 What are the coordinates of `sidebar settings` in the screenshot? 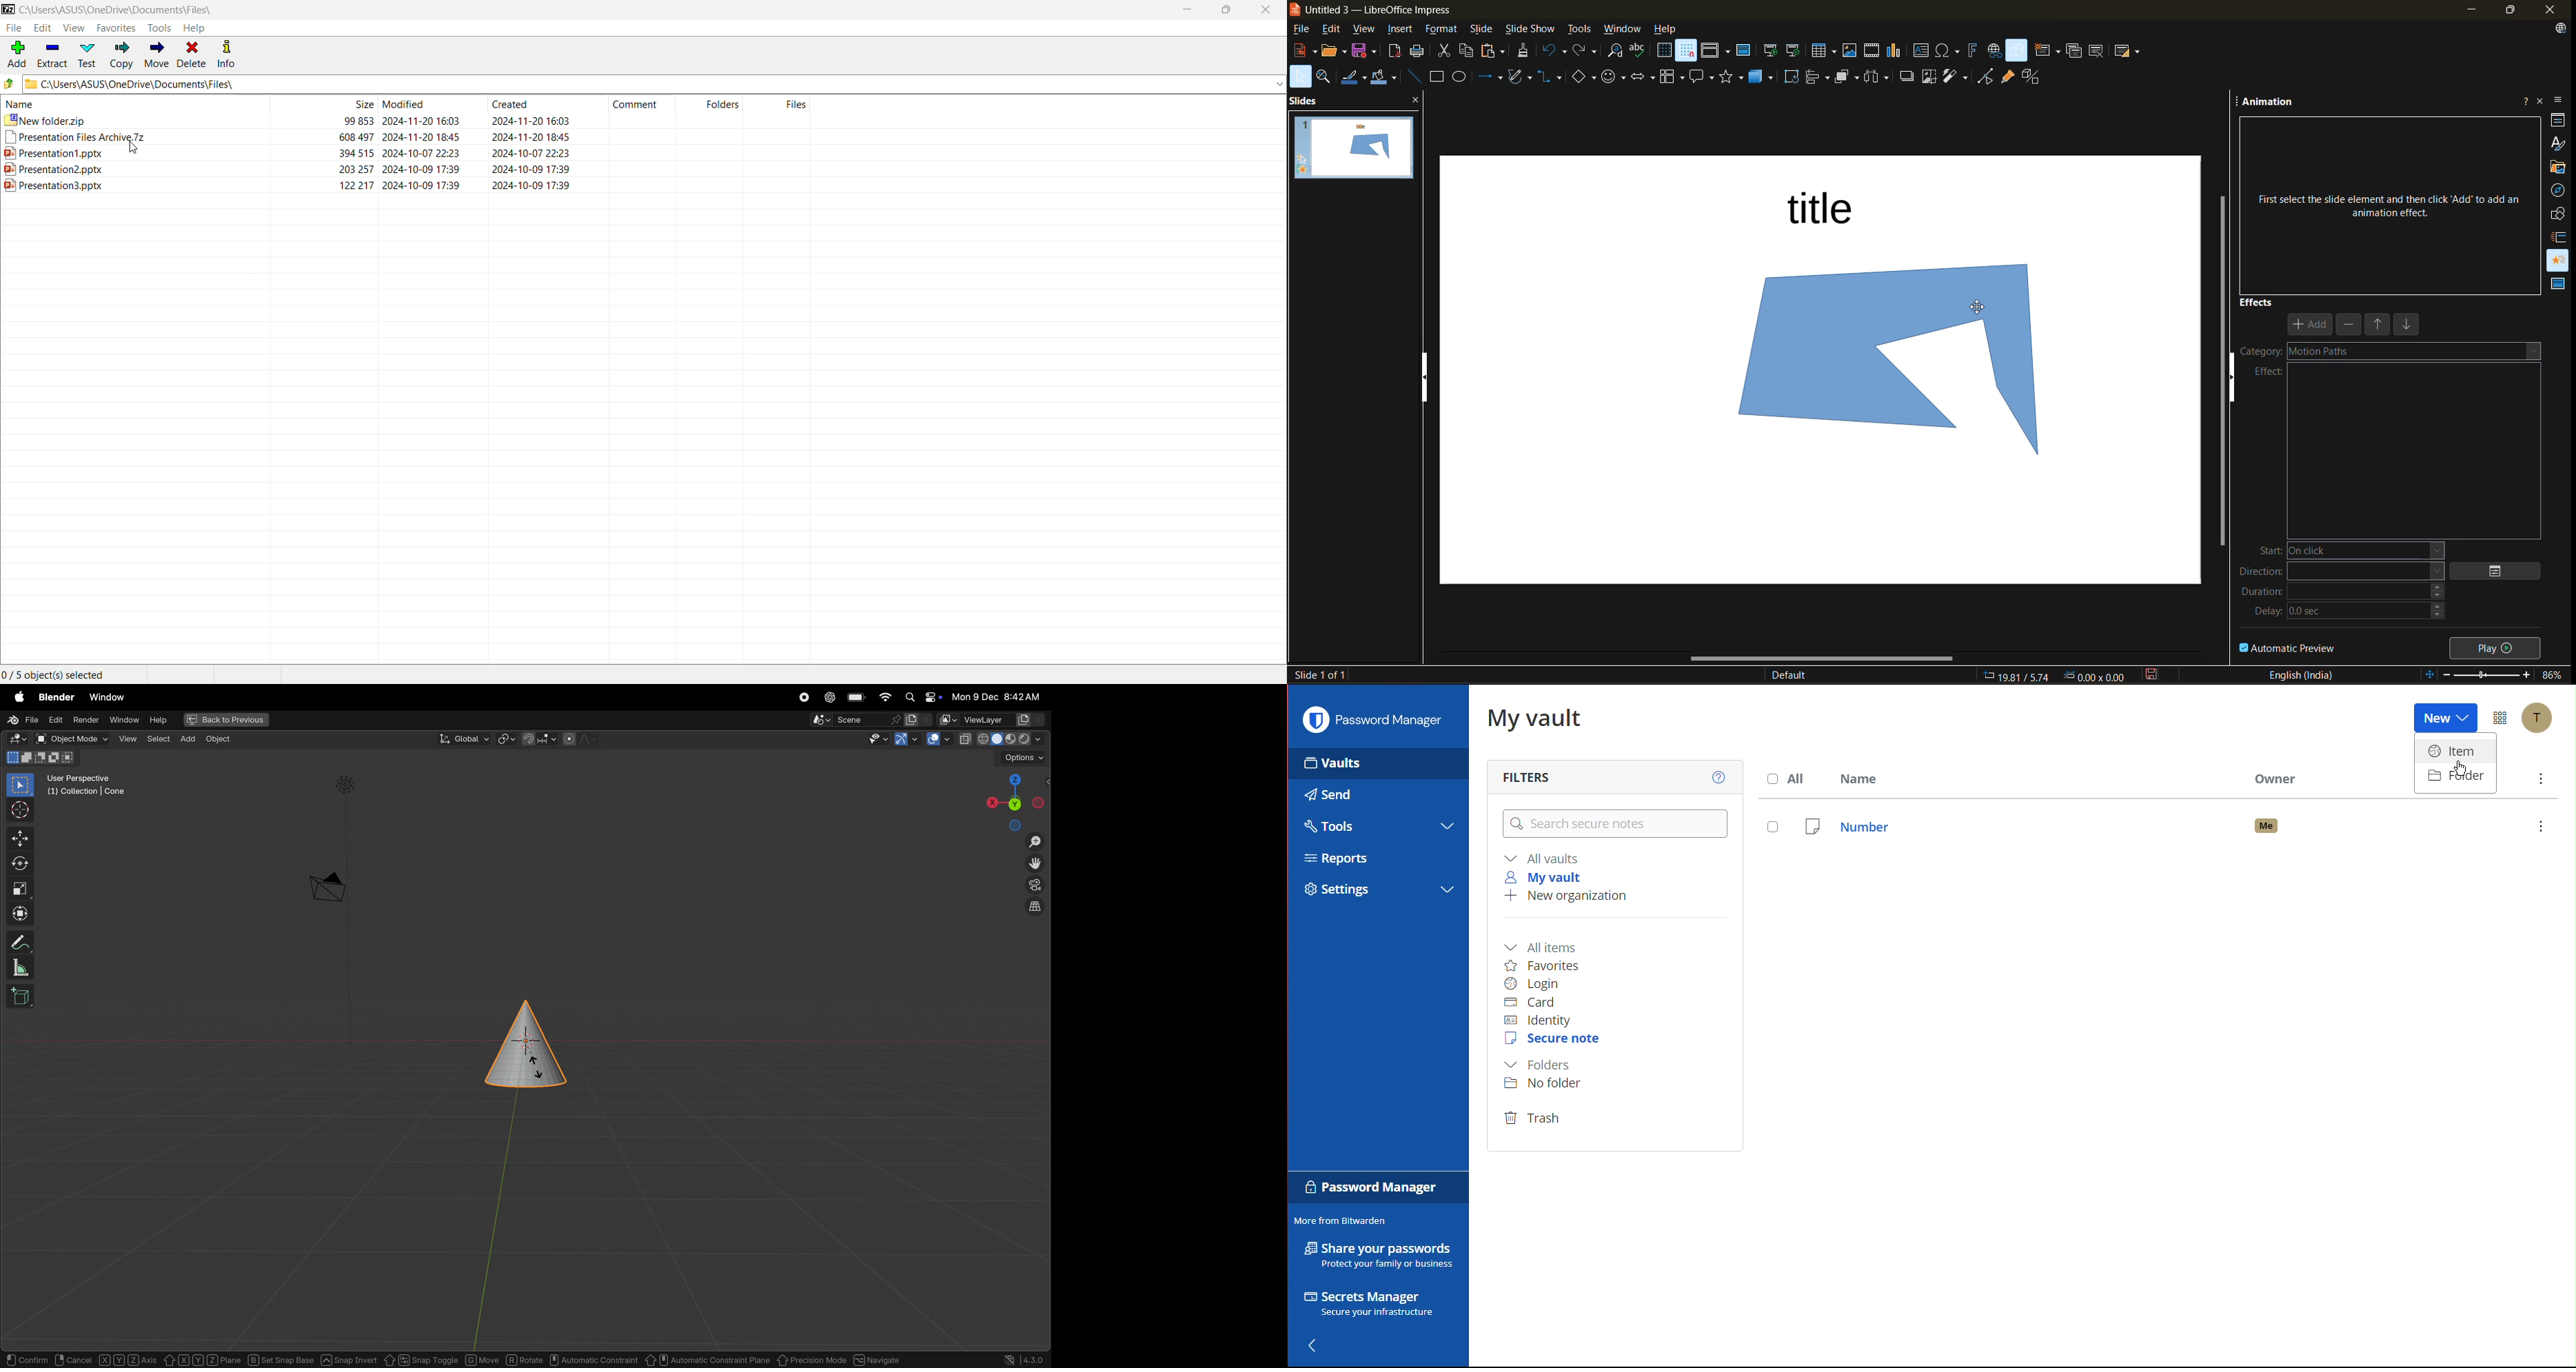 It's located at (2562, 100).